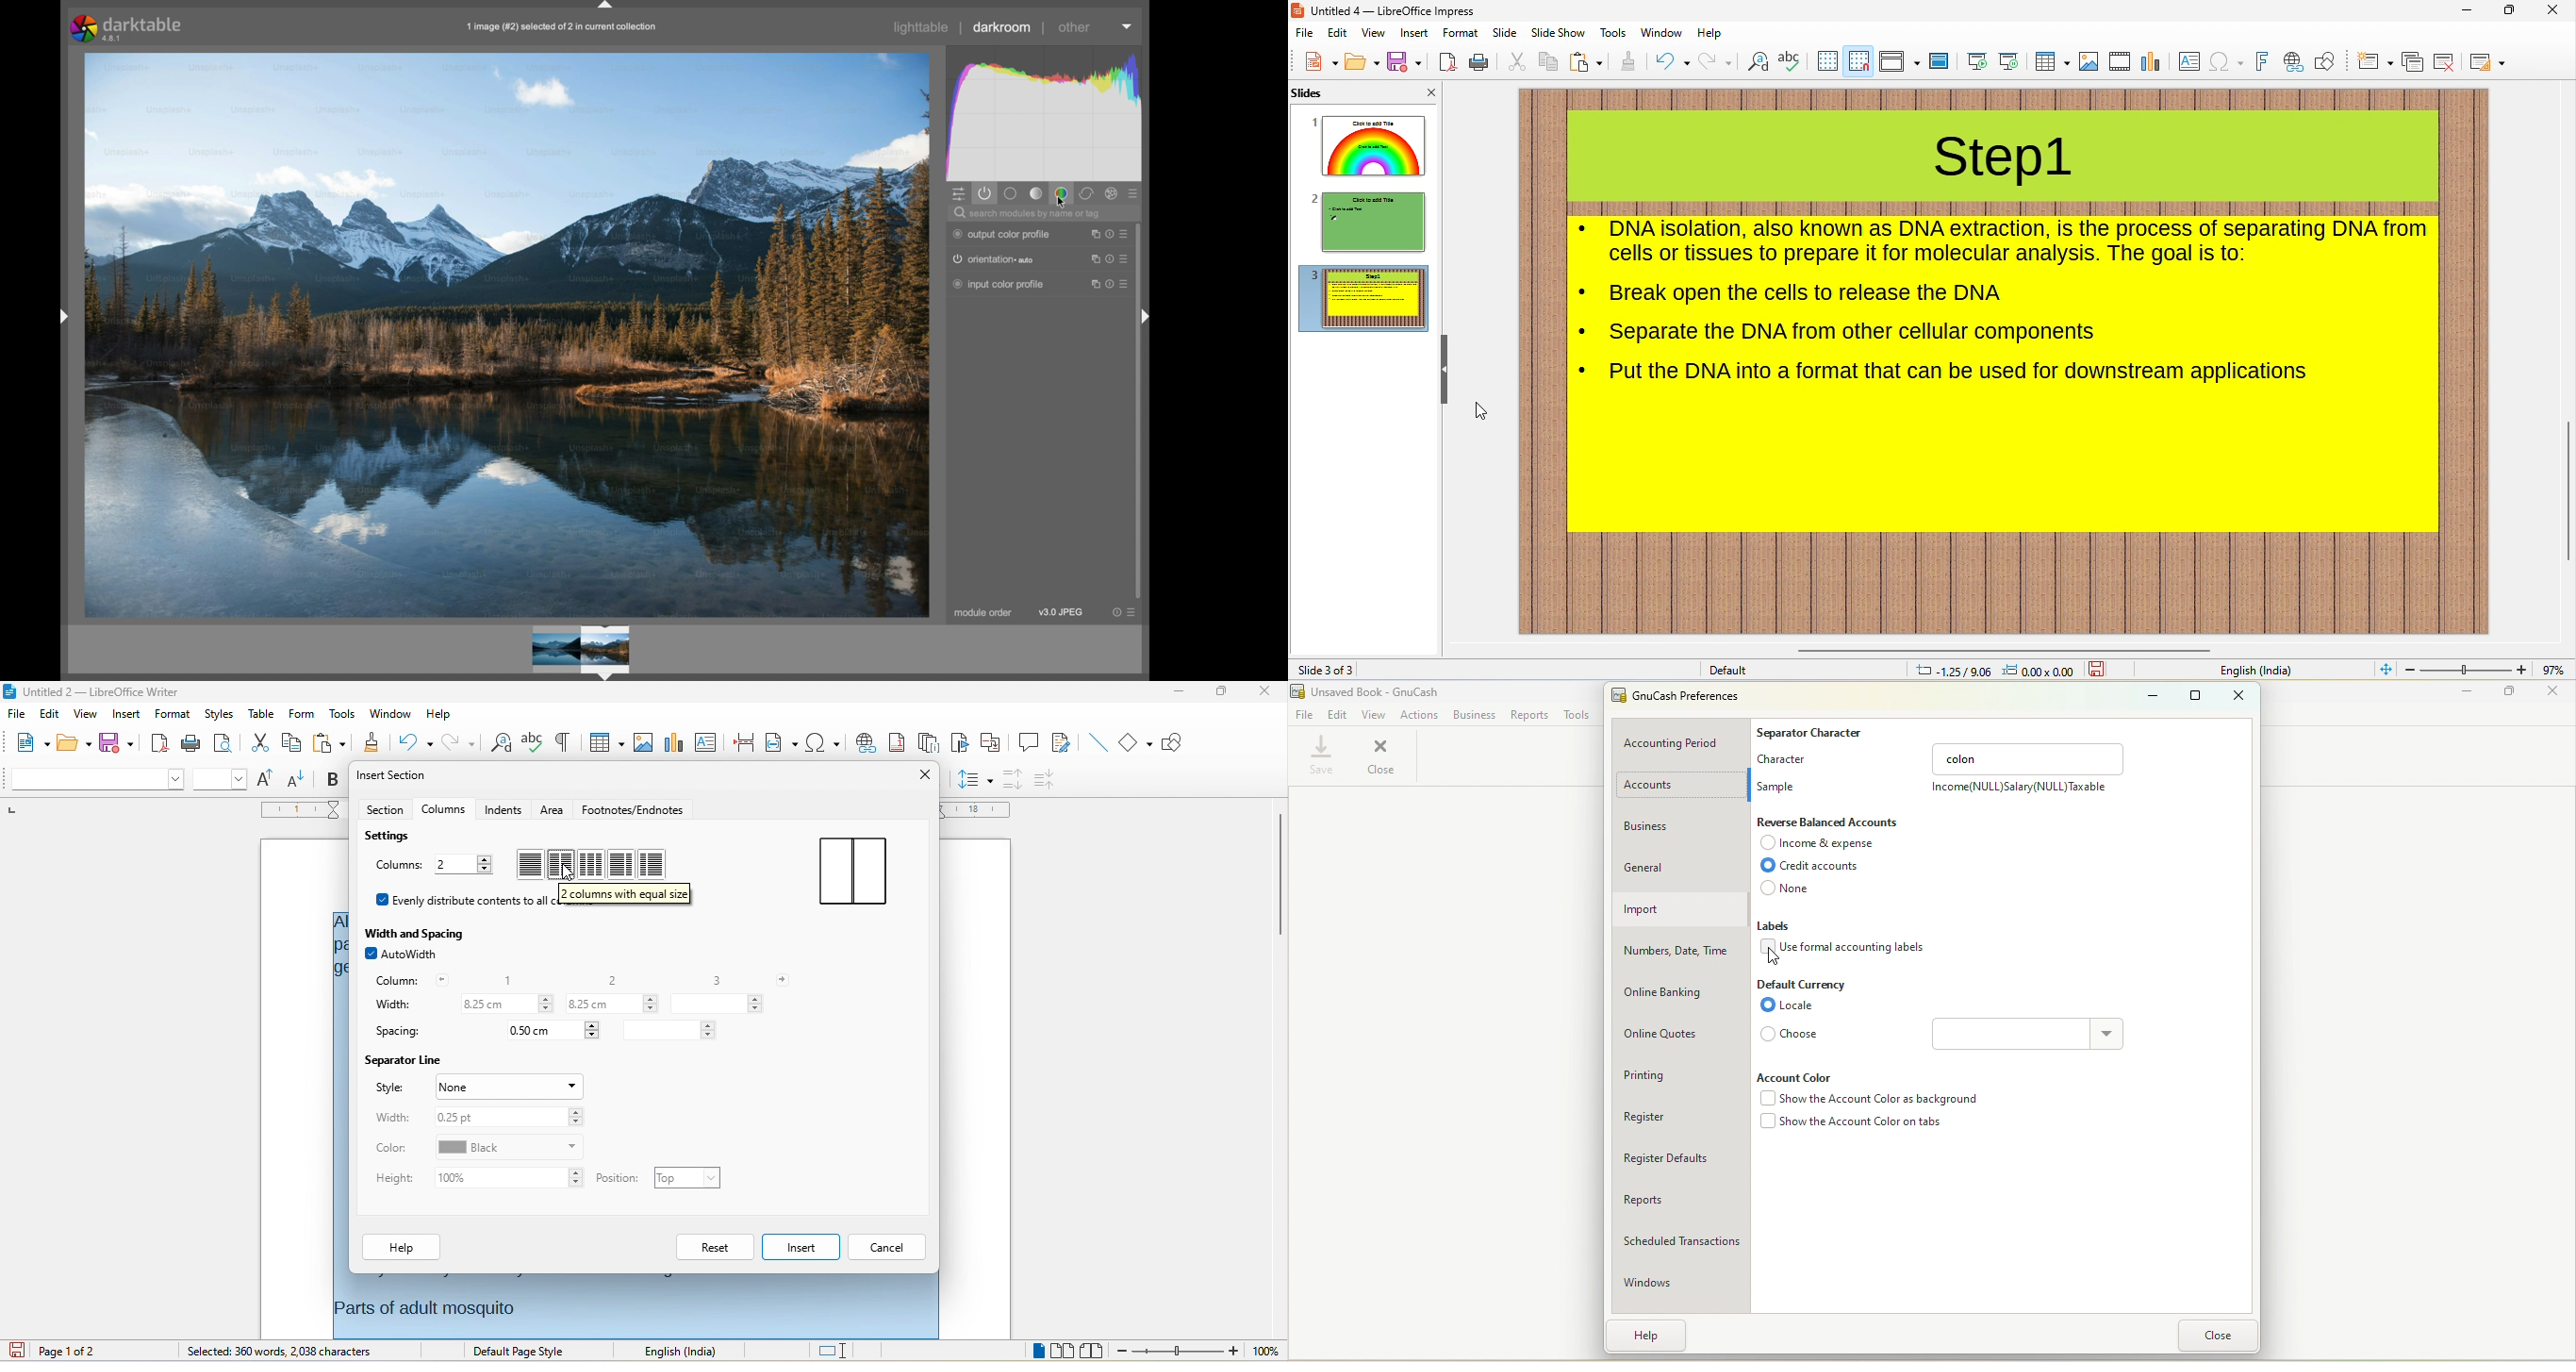 The image size is (2576, 1372). What do you see at coordinates (2491, 61) in the screenshot?
I see `slide layout` at bounding box center [2491, 61].